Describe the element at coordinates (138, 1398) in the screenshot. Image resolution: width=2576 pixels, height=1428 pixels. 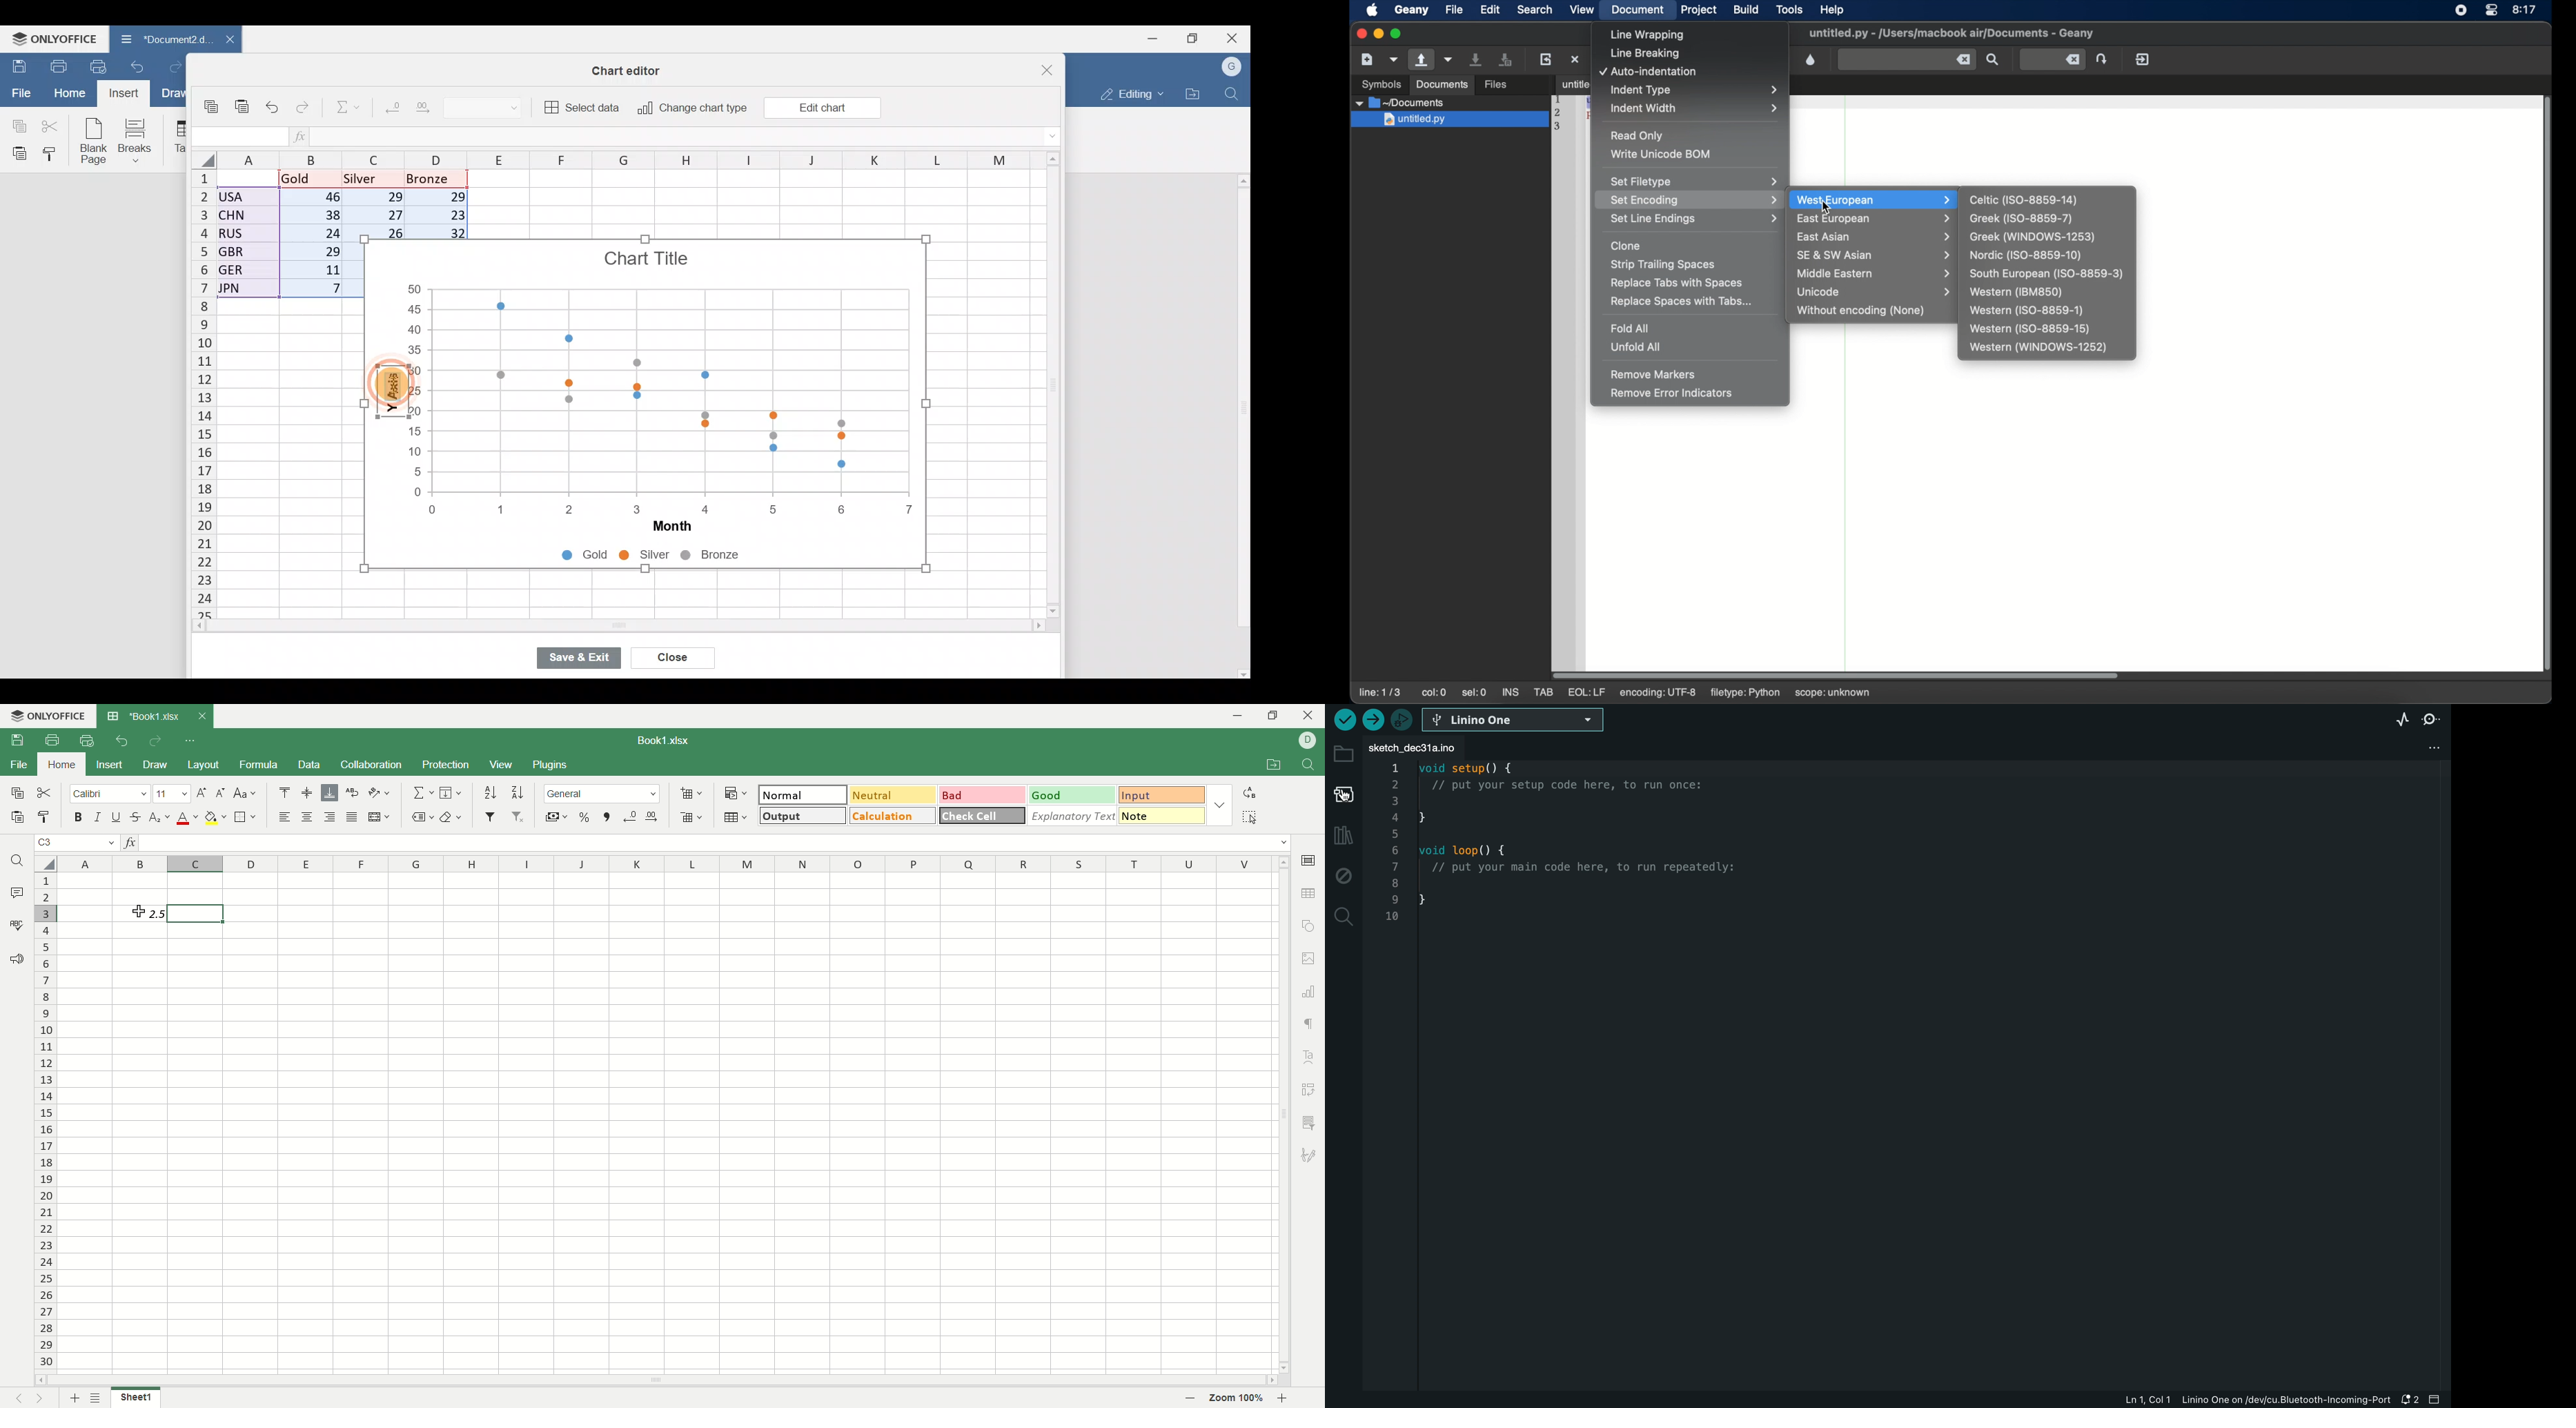
I see `Sheet1` at that location.